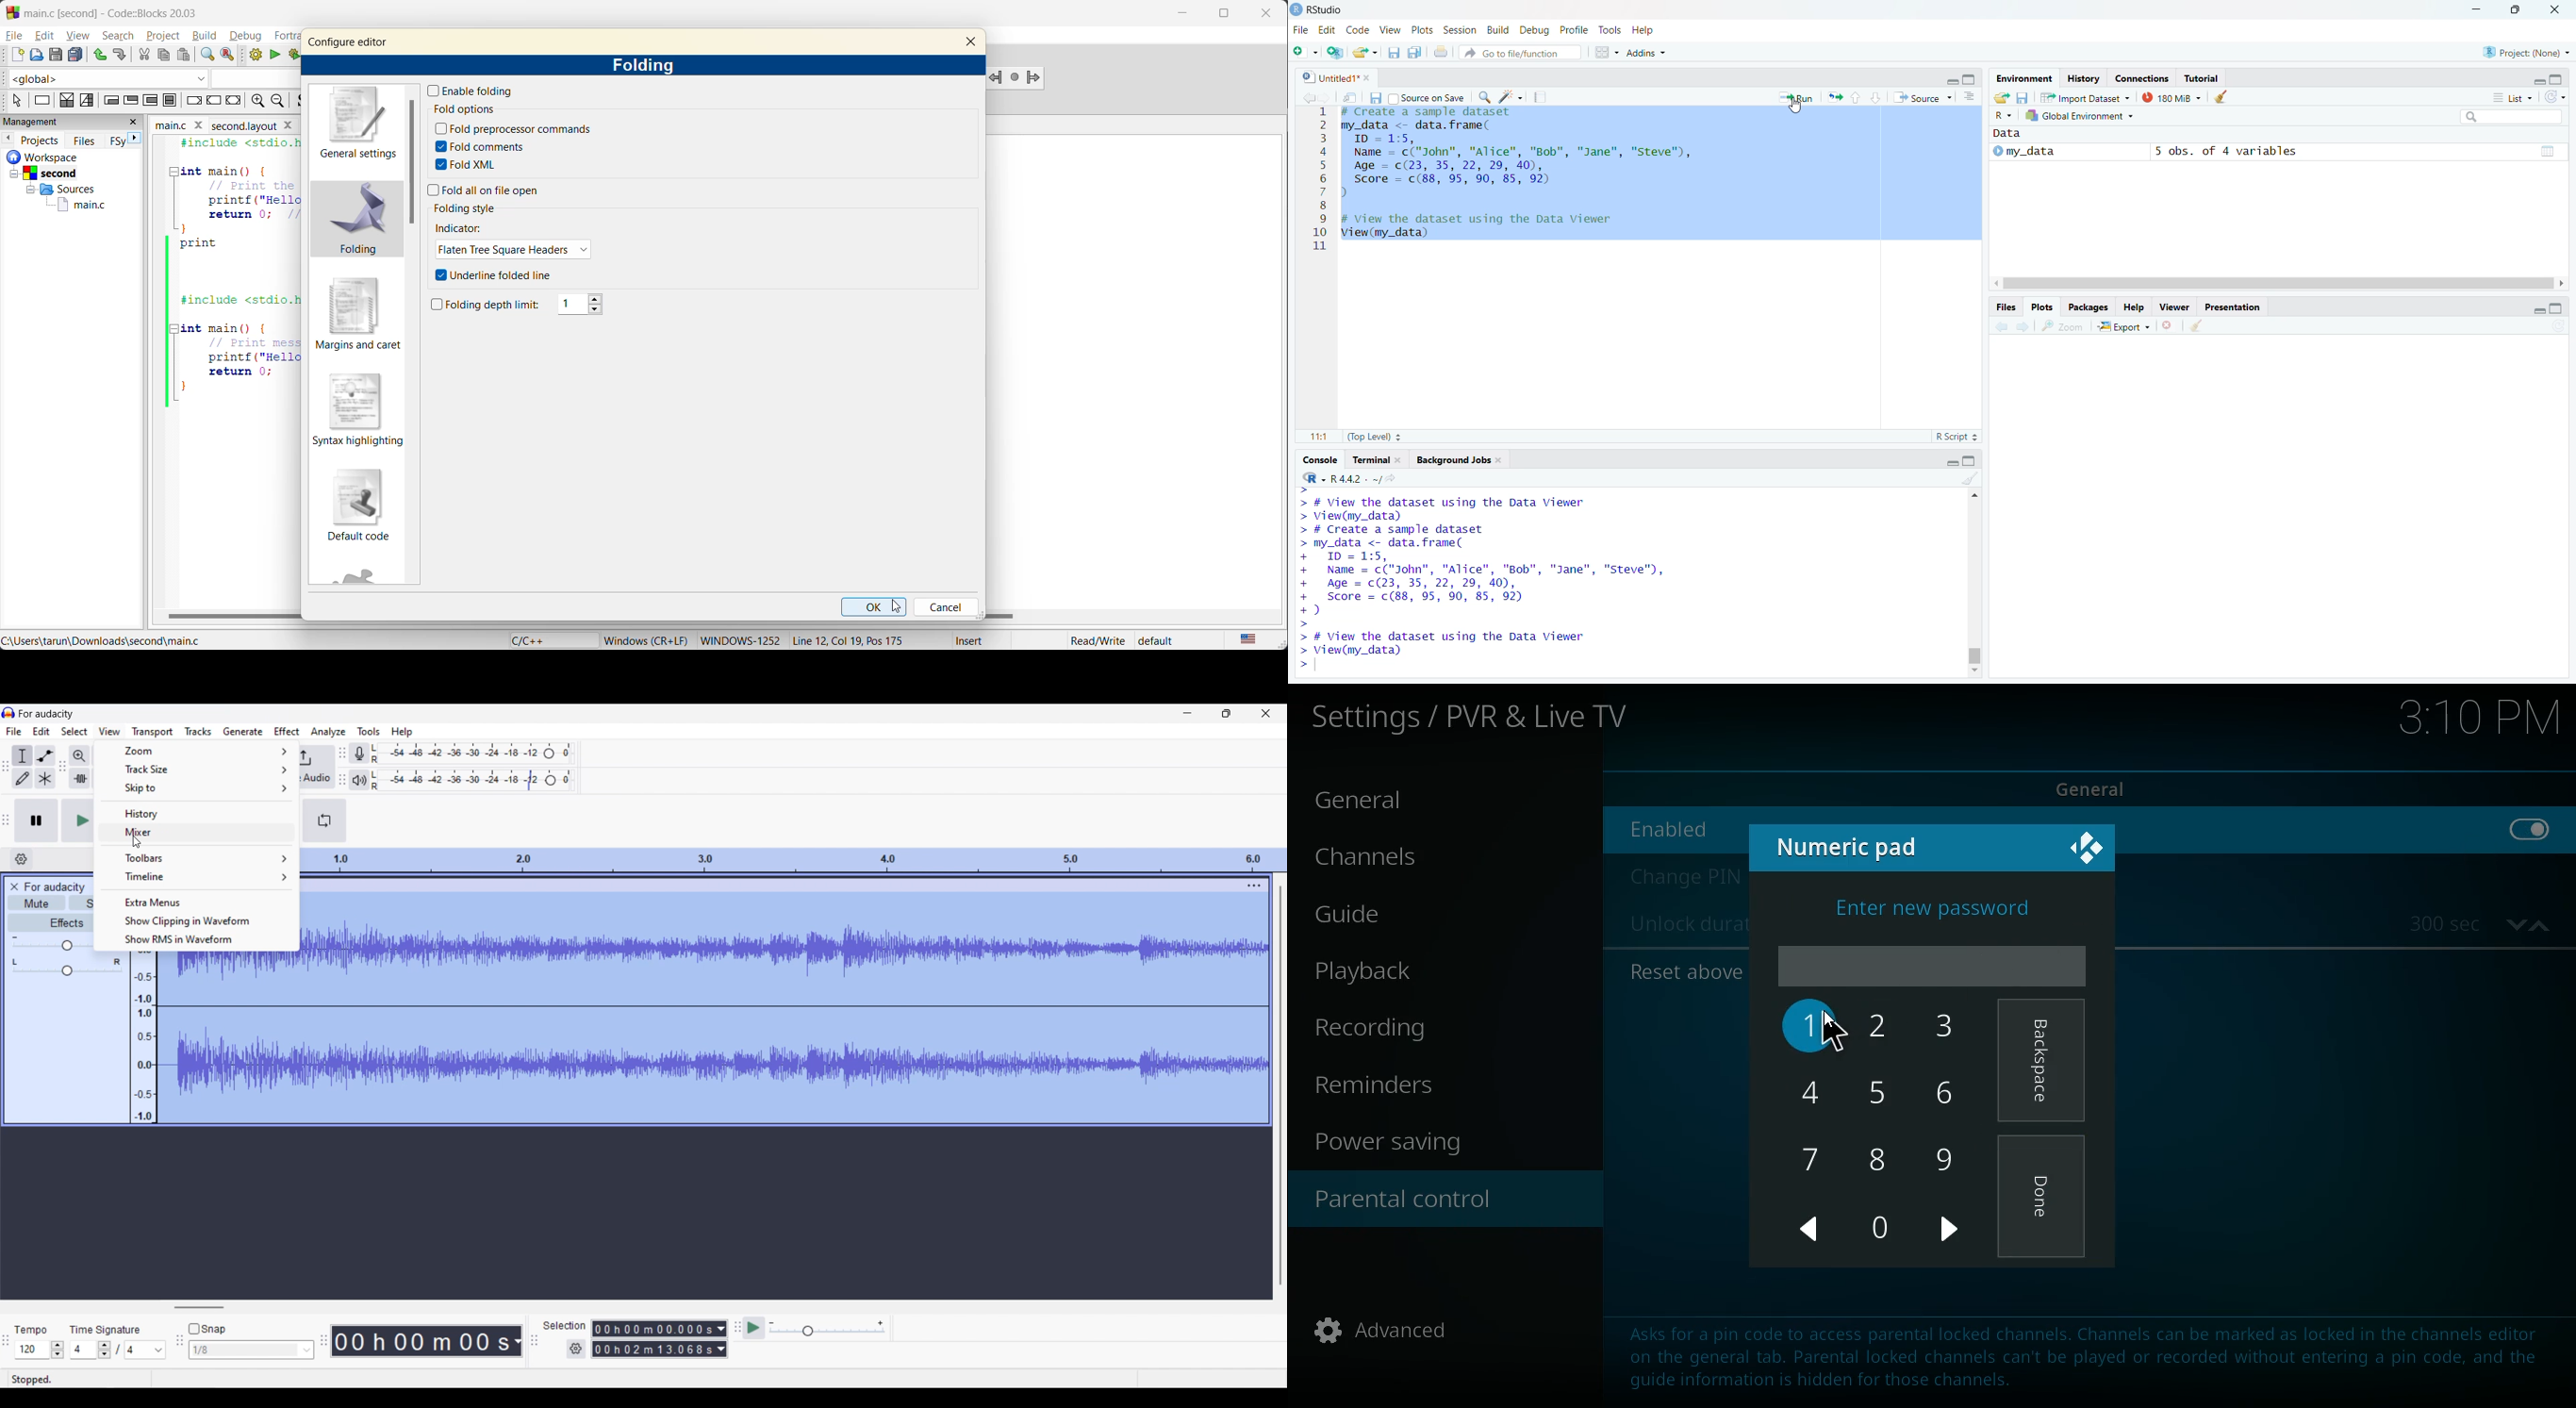  I want to click on Go to file function, so click(1520, 52).